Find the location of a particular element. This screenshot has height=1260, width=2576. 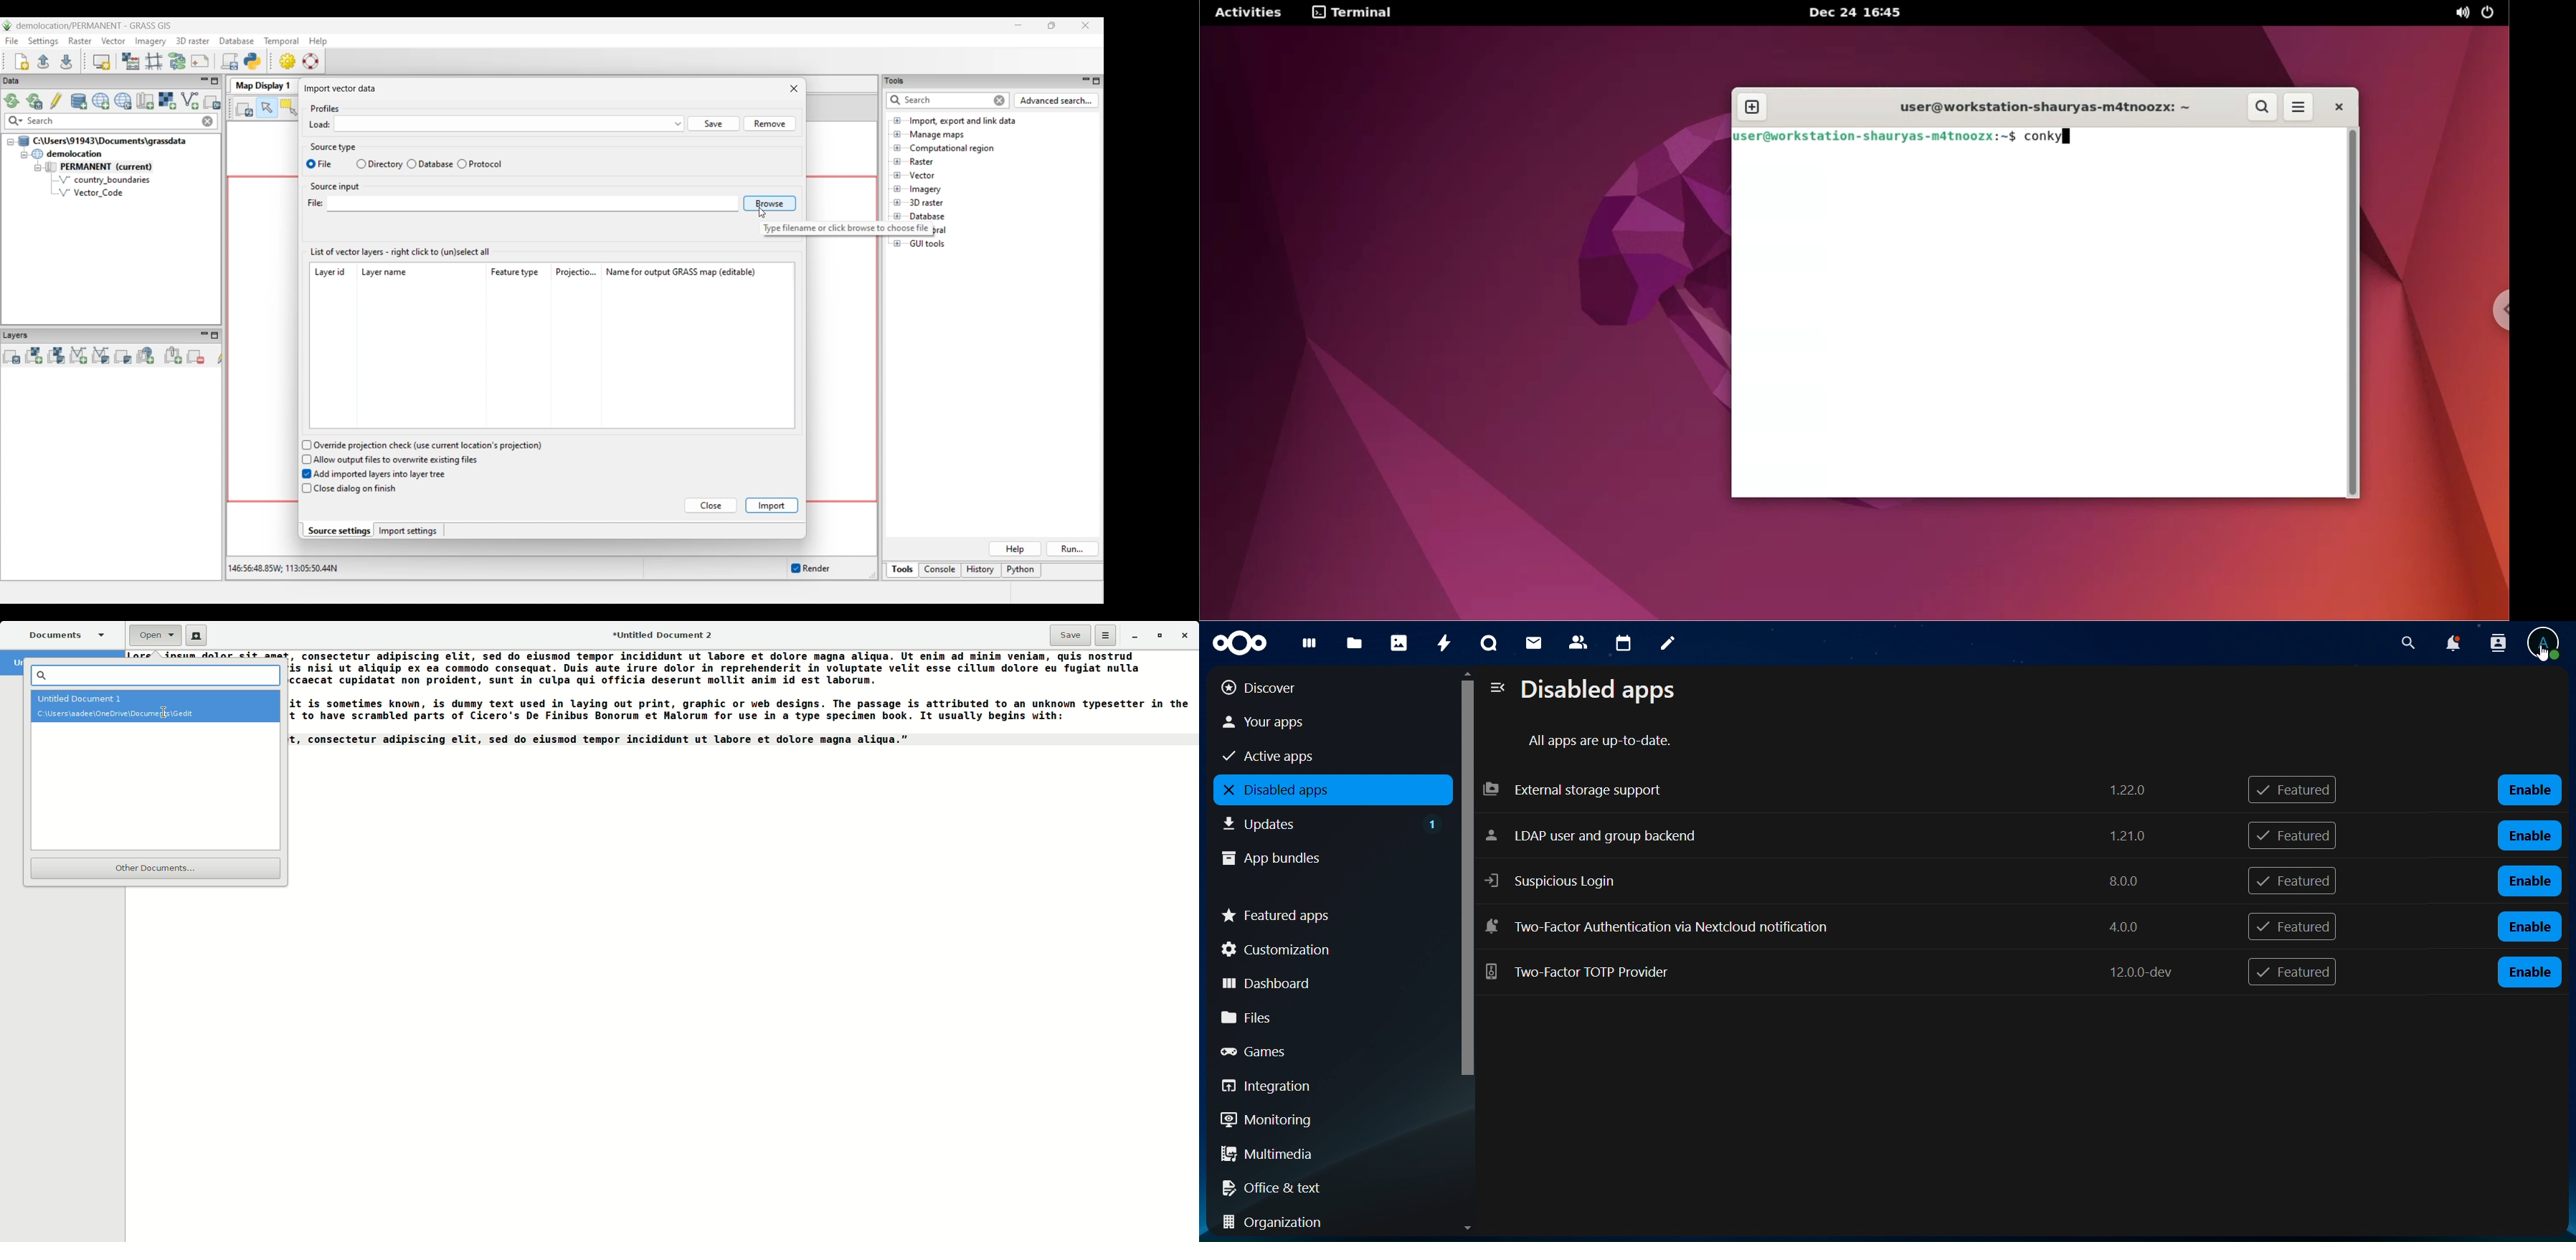

view profile is located at coordinates (2547, 634).